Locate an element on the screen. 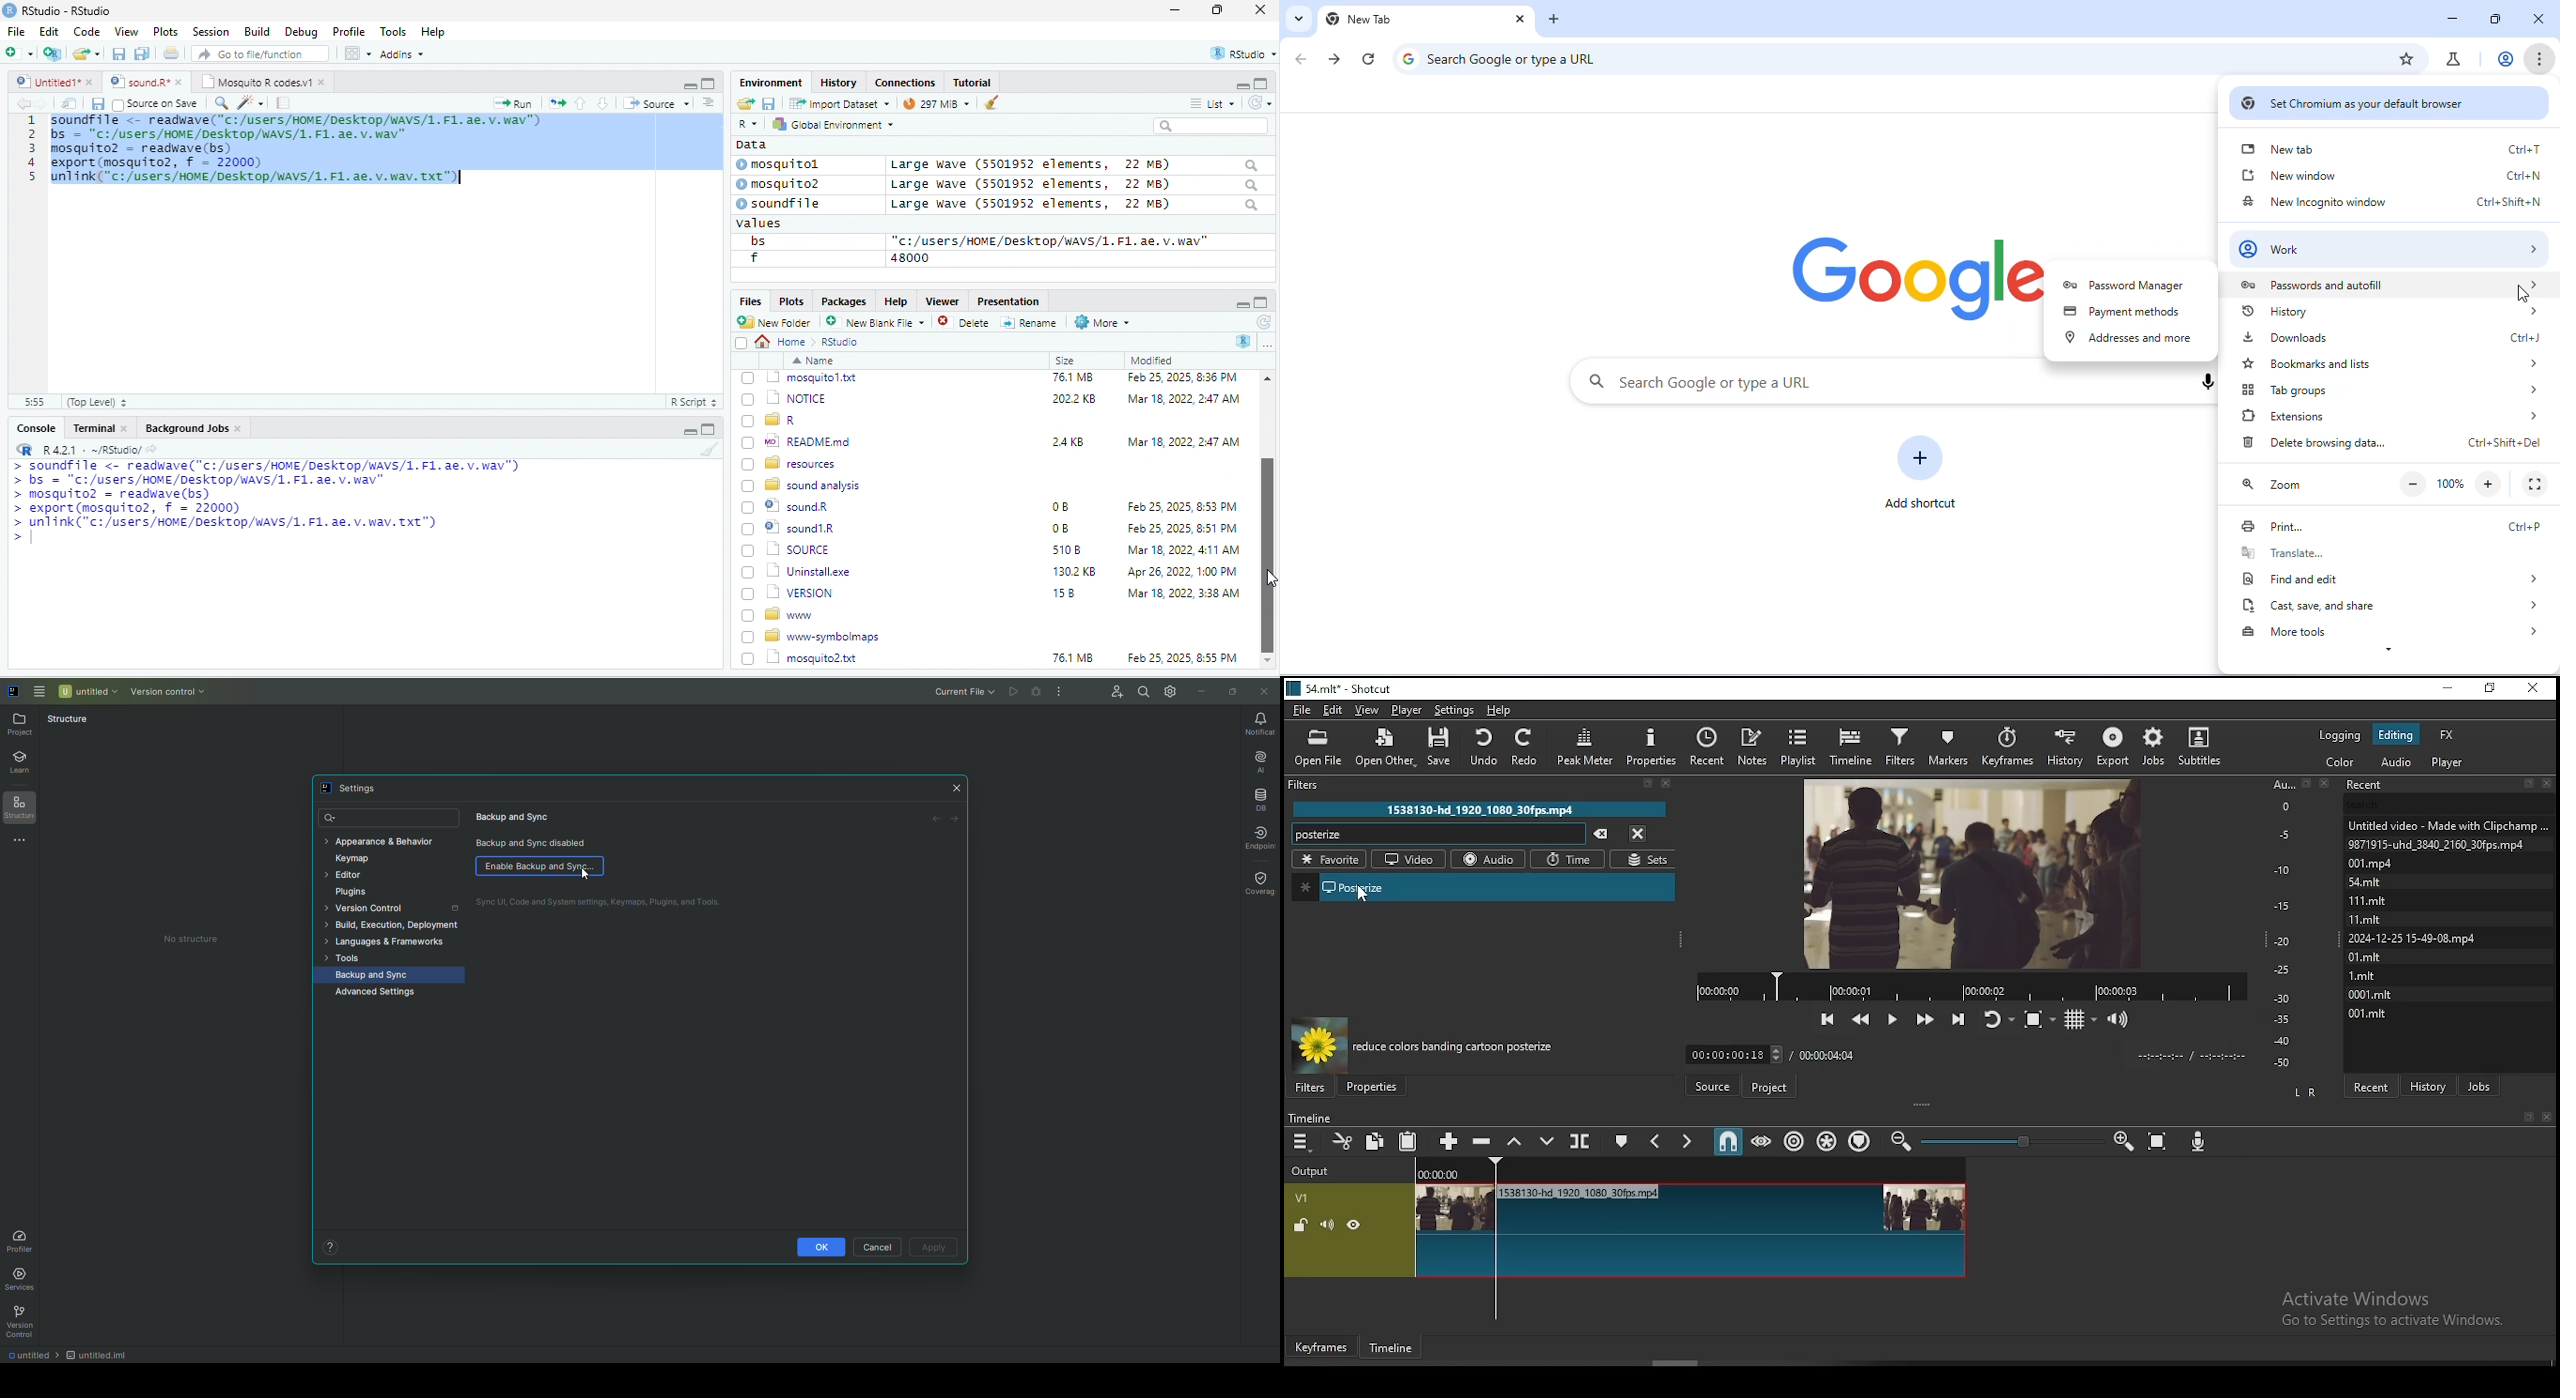 The width and height of the screenshot is (2576, 1400). Untitled is located at coordinates (89, 691).